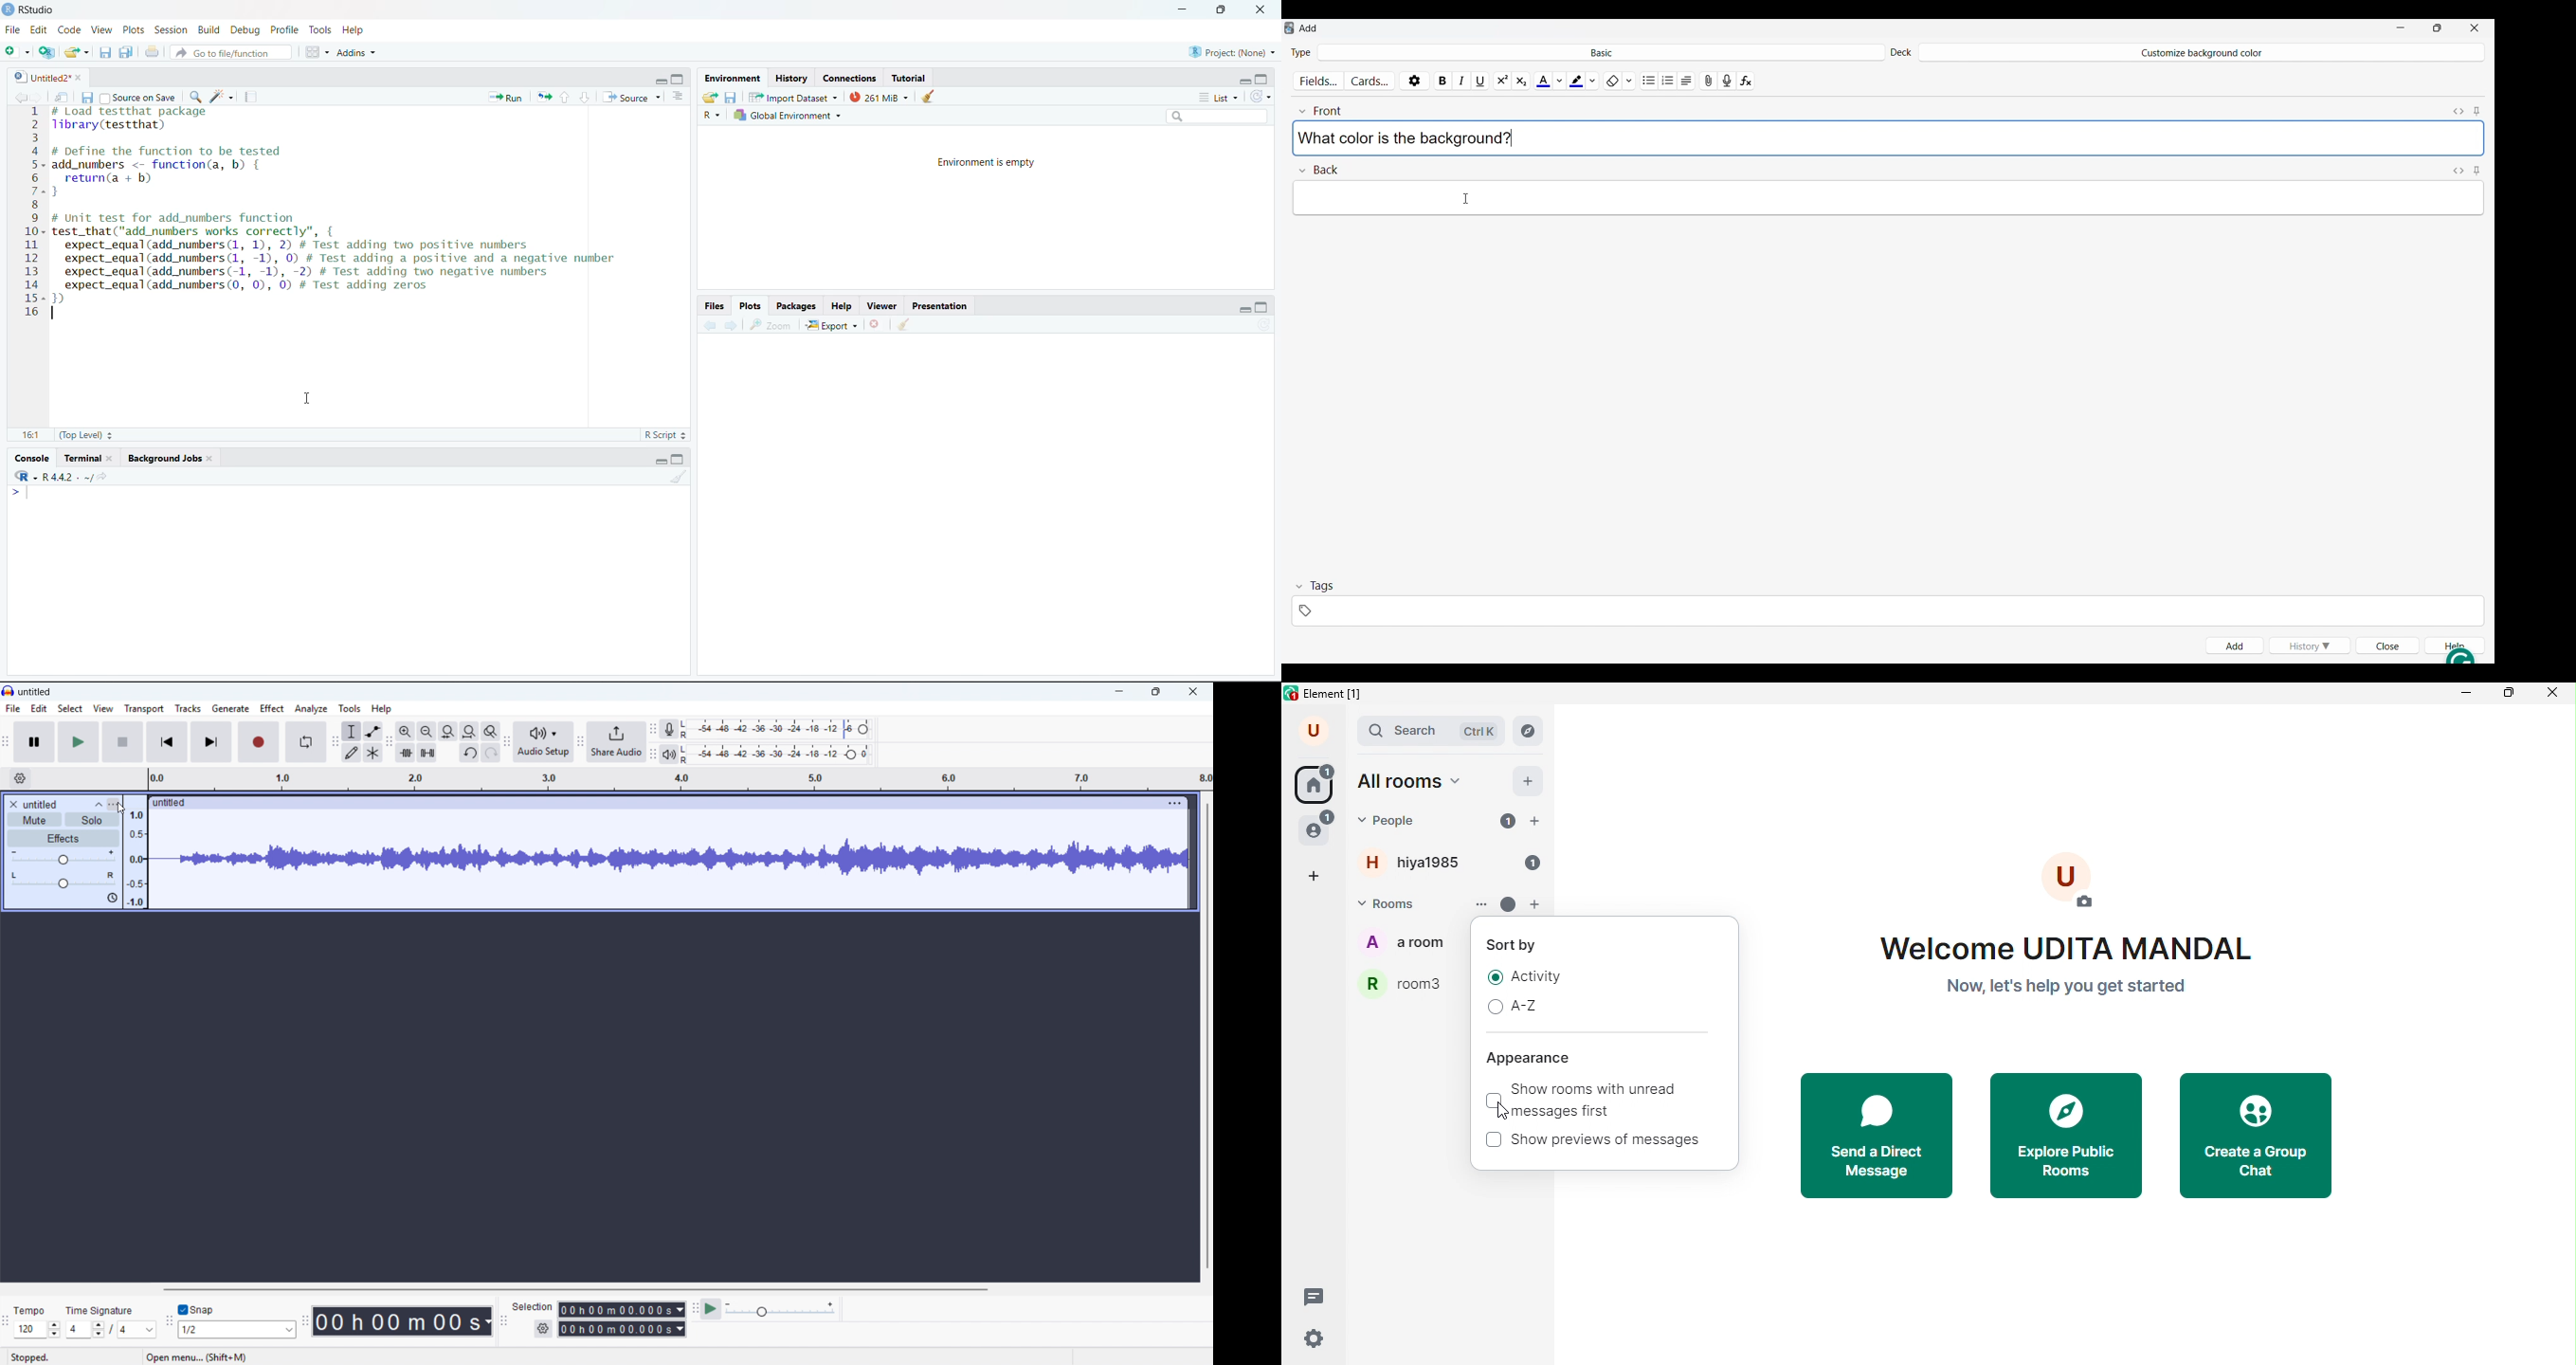 The image size is (2576, 1372). I want to click on Addins, so click(357, 52).